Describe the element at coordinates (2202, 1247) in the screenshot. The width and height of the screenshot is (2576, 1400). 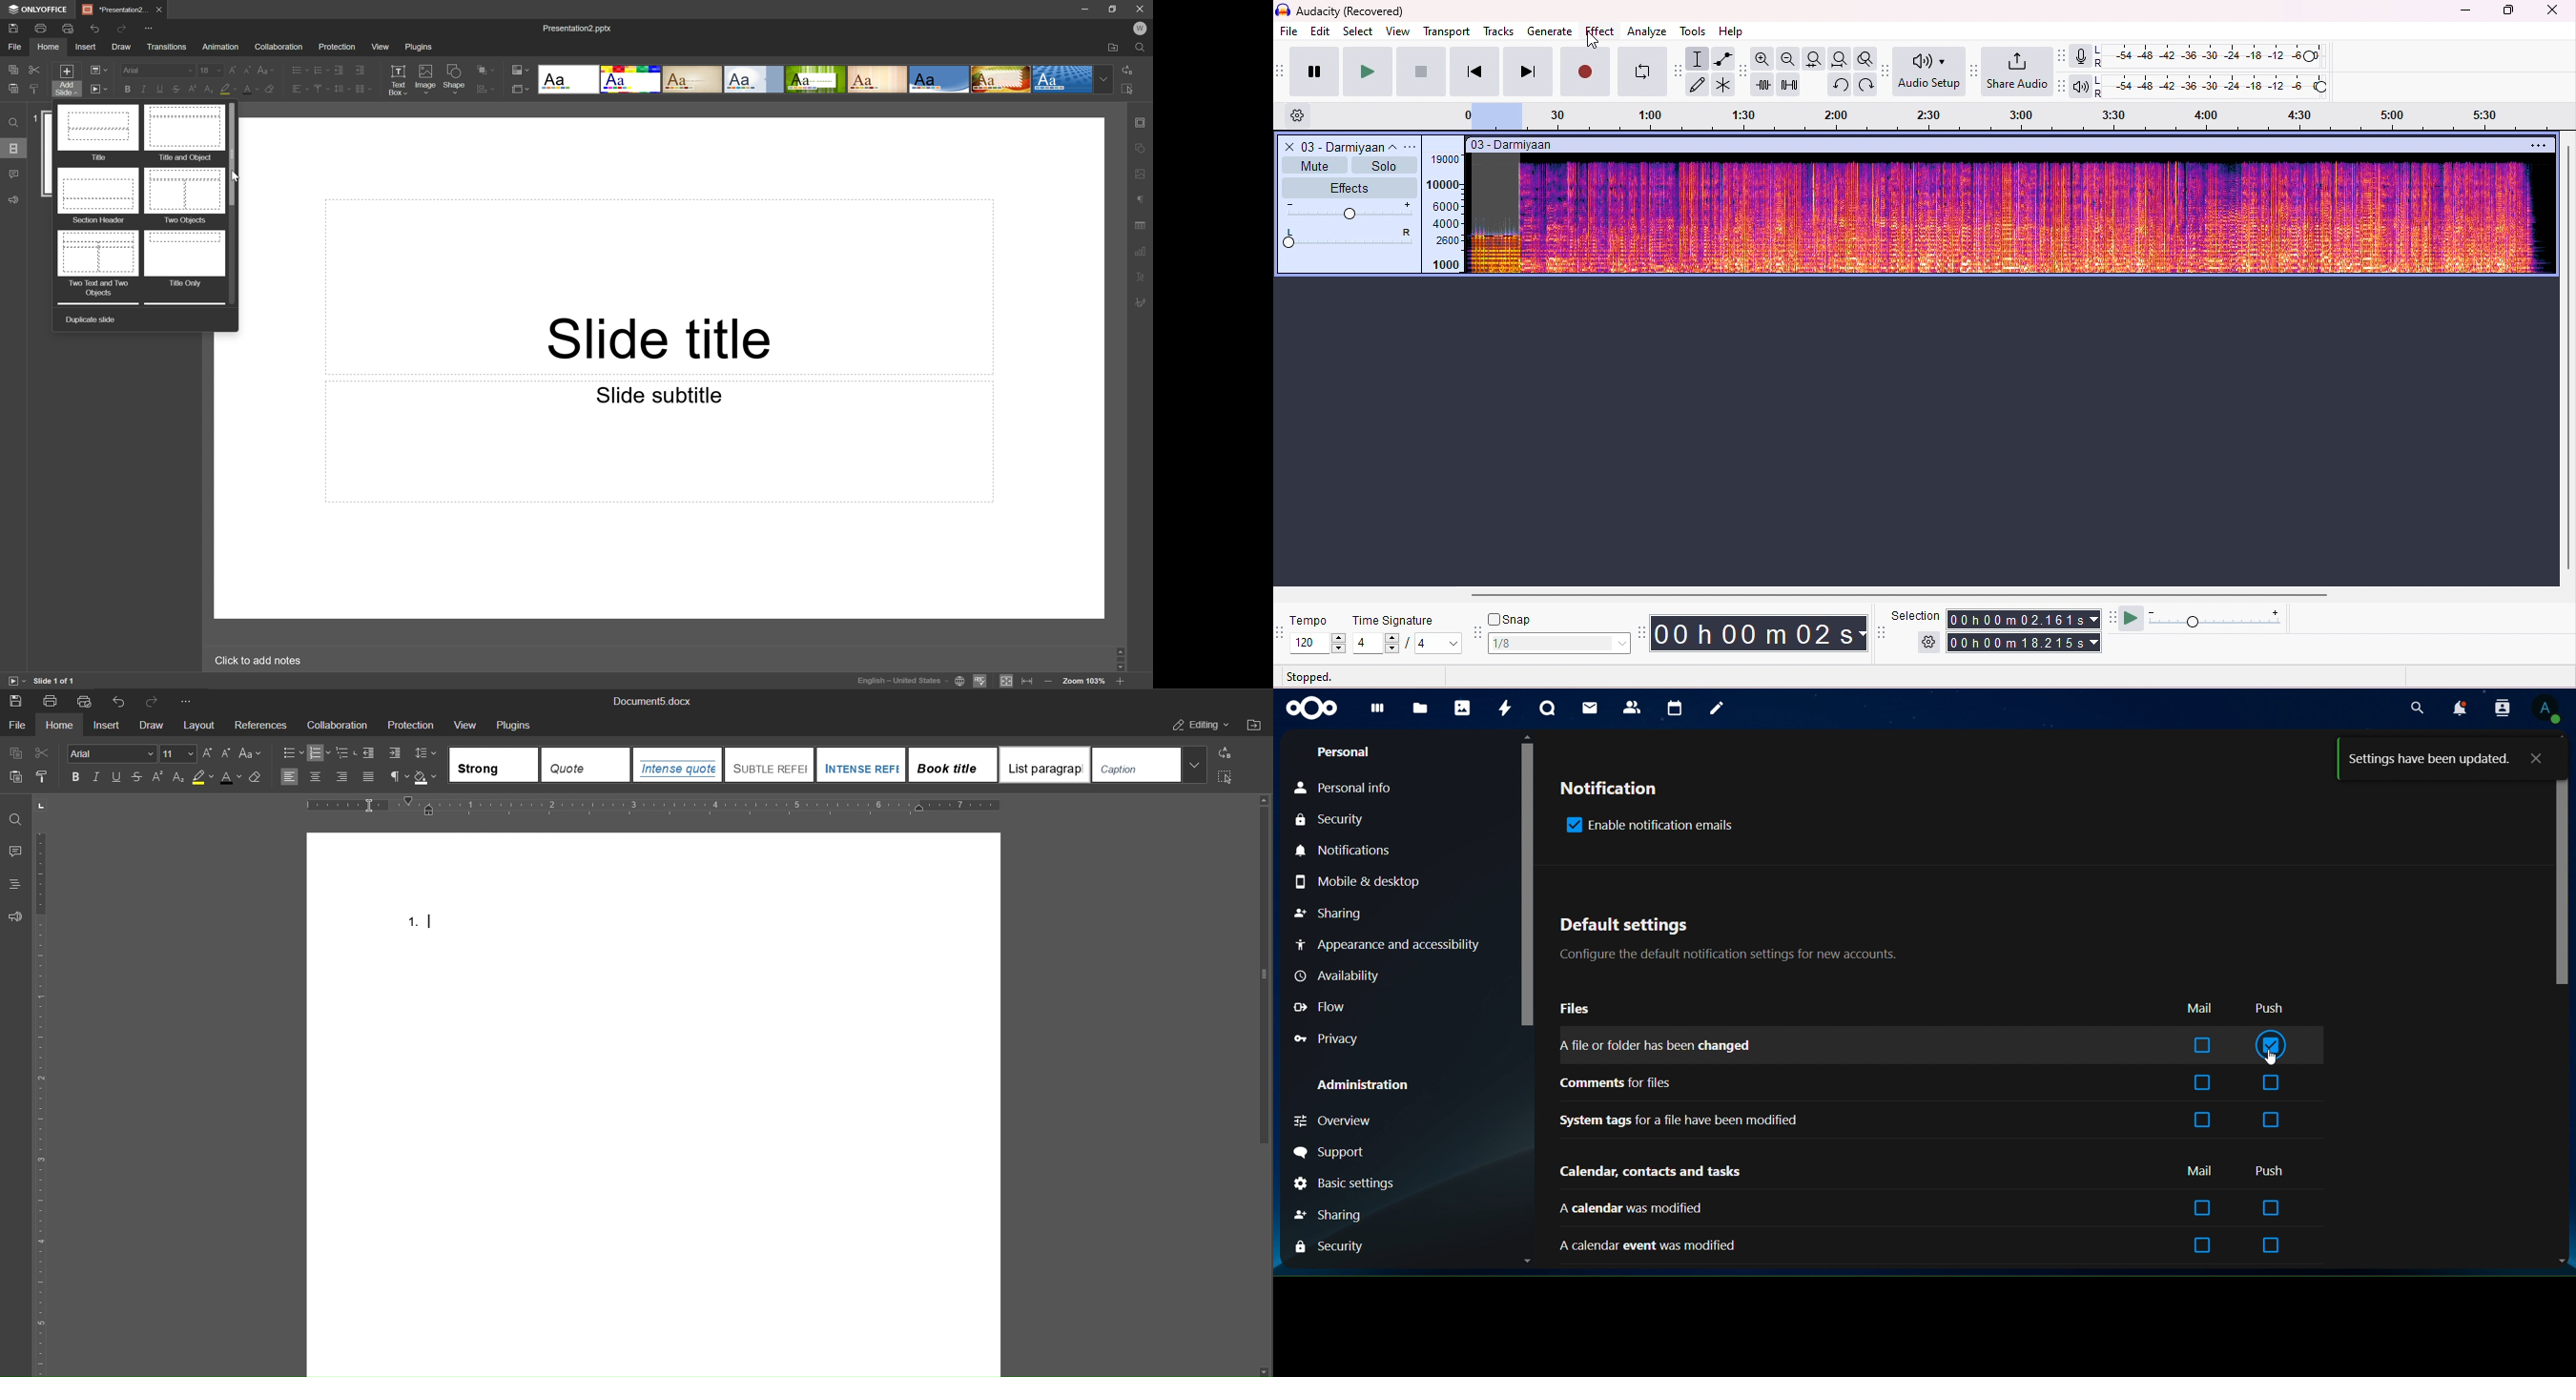
I see `box` at that location.